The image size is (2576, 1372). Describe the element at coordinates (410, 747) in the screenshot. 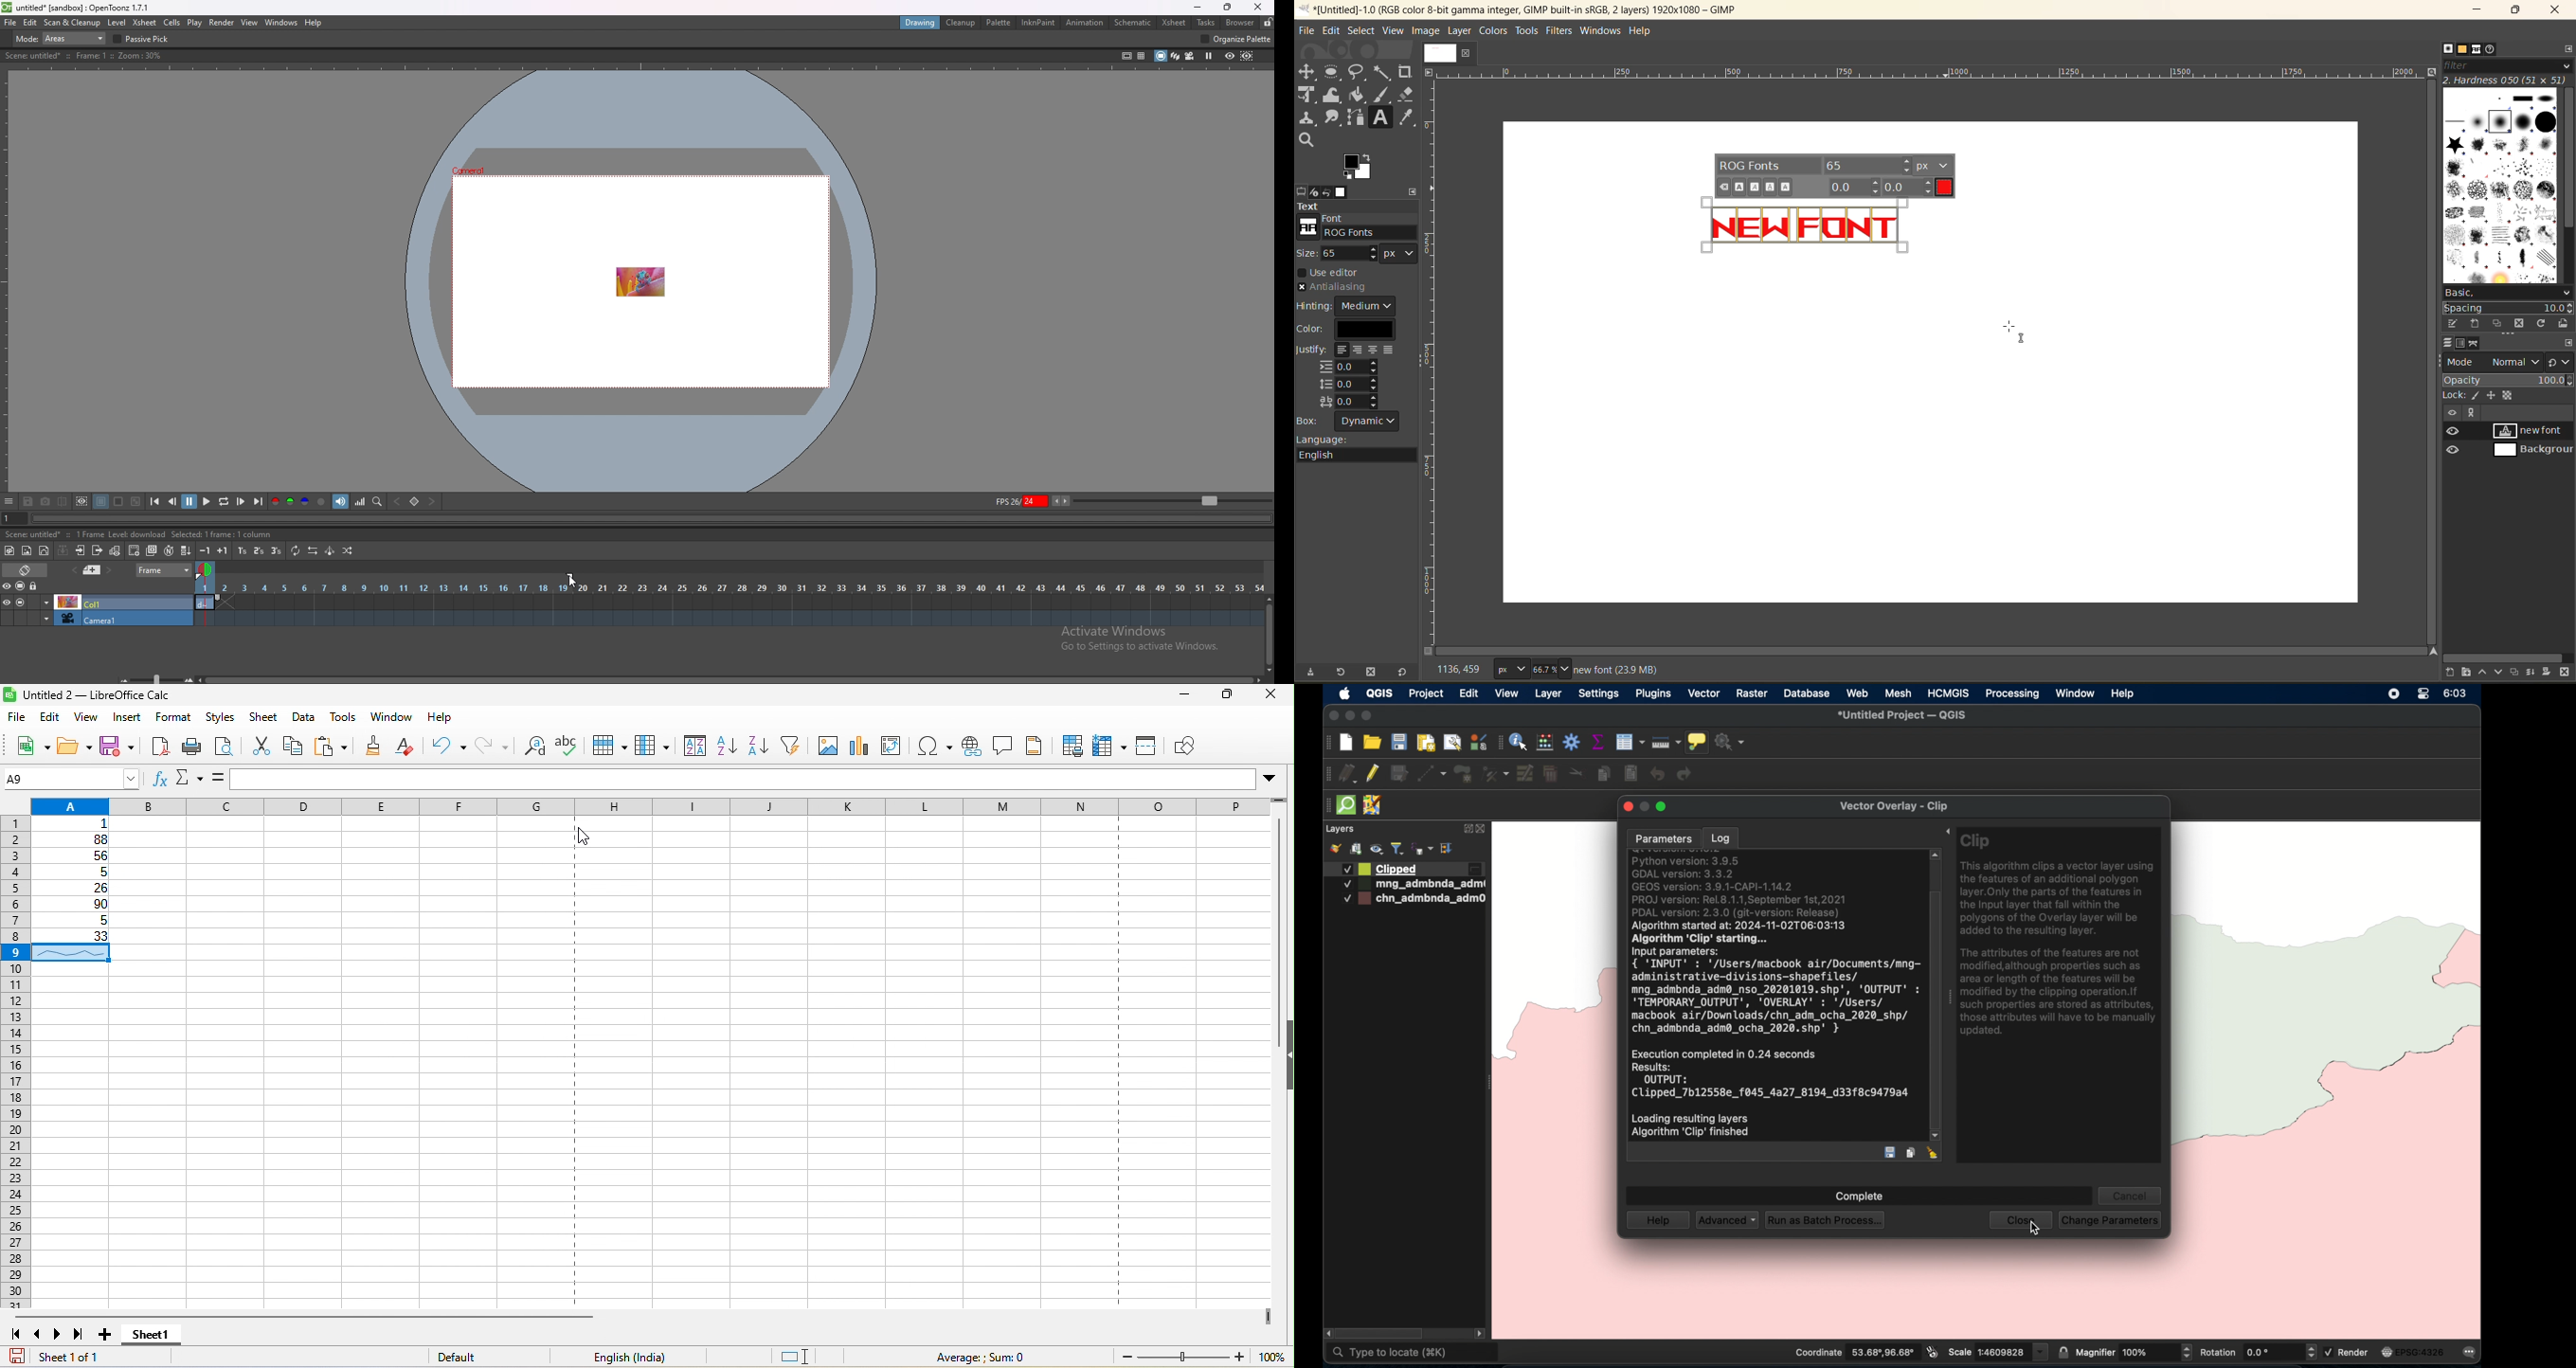

I see `clear direct formatting` at that location.